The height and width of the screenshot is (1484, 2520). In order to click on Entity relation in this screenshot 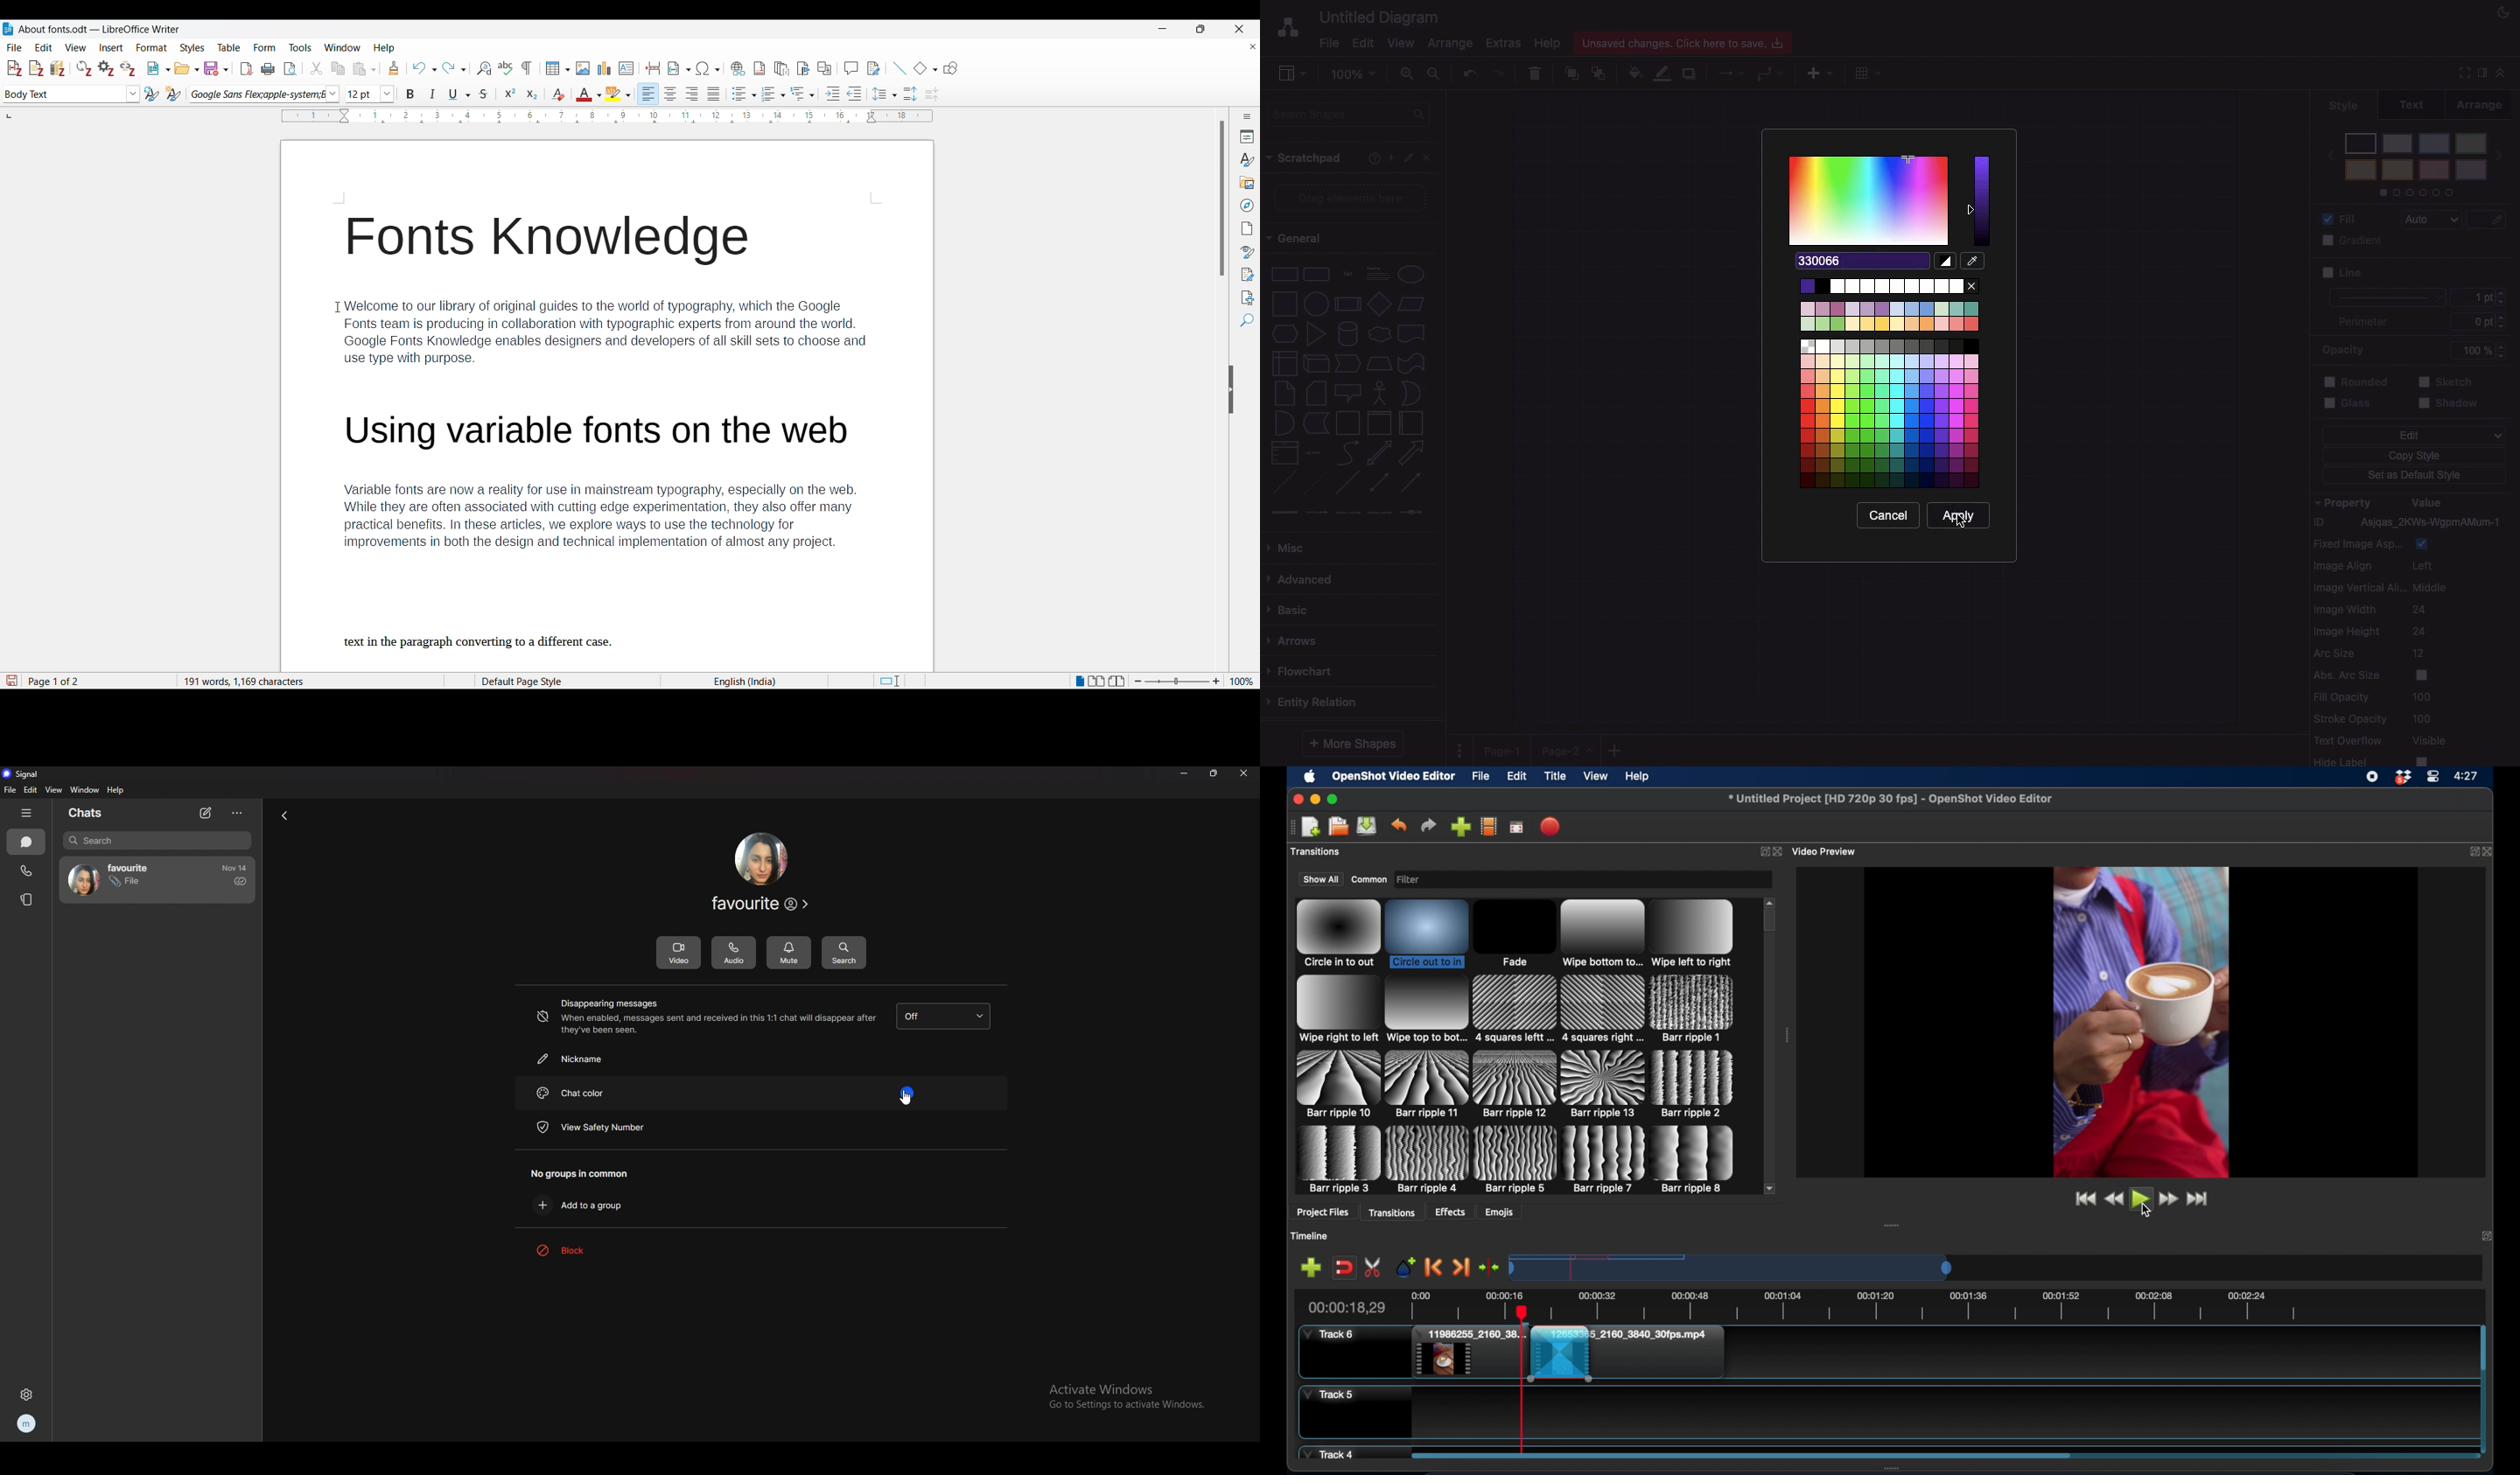, I will do `click(1316, 700)`.